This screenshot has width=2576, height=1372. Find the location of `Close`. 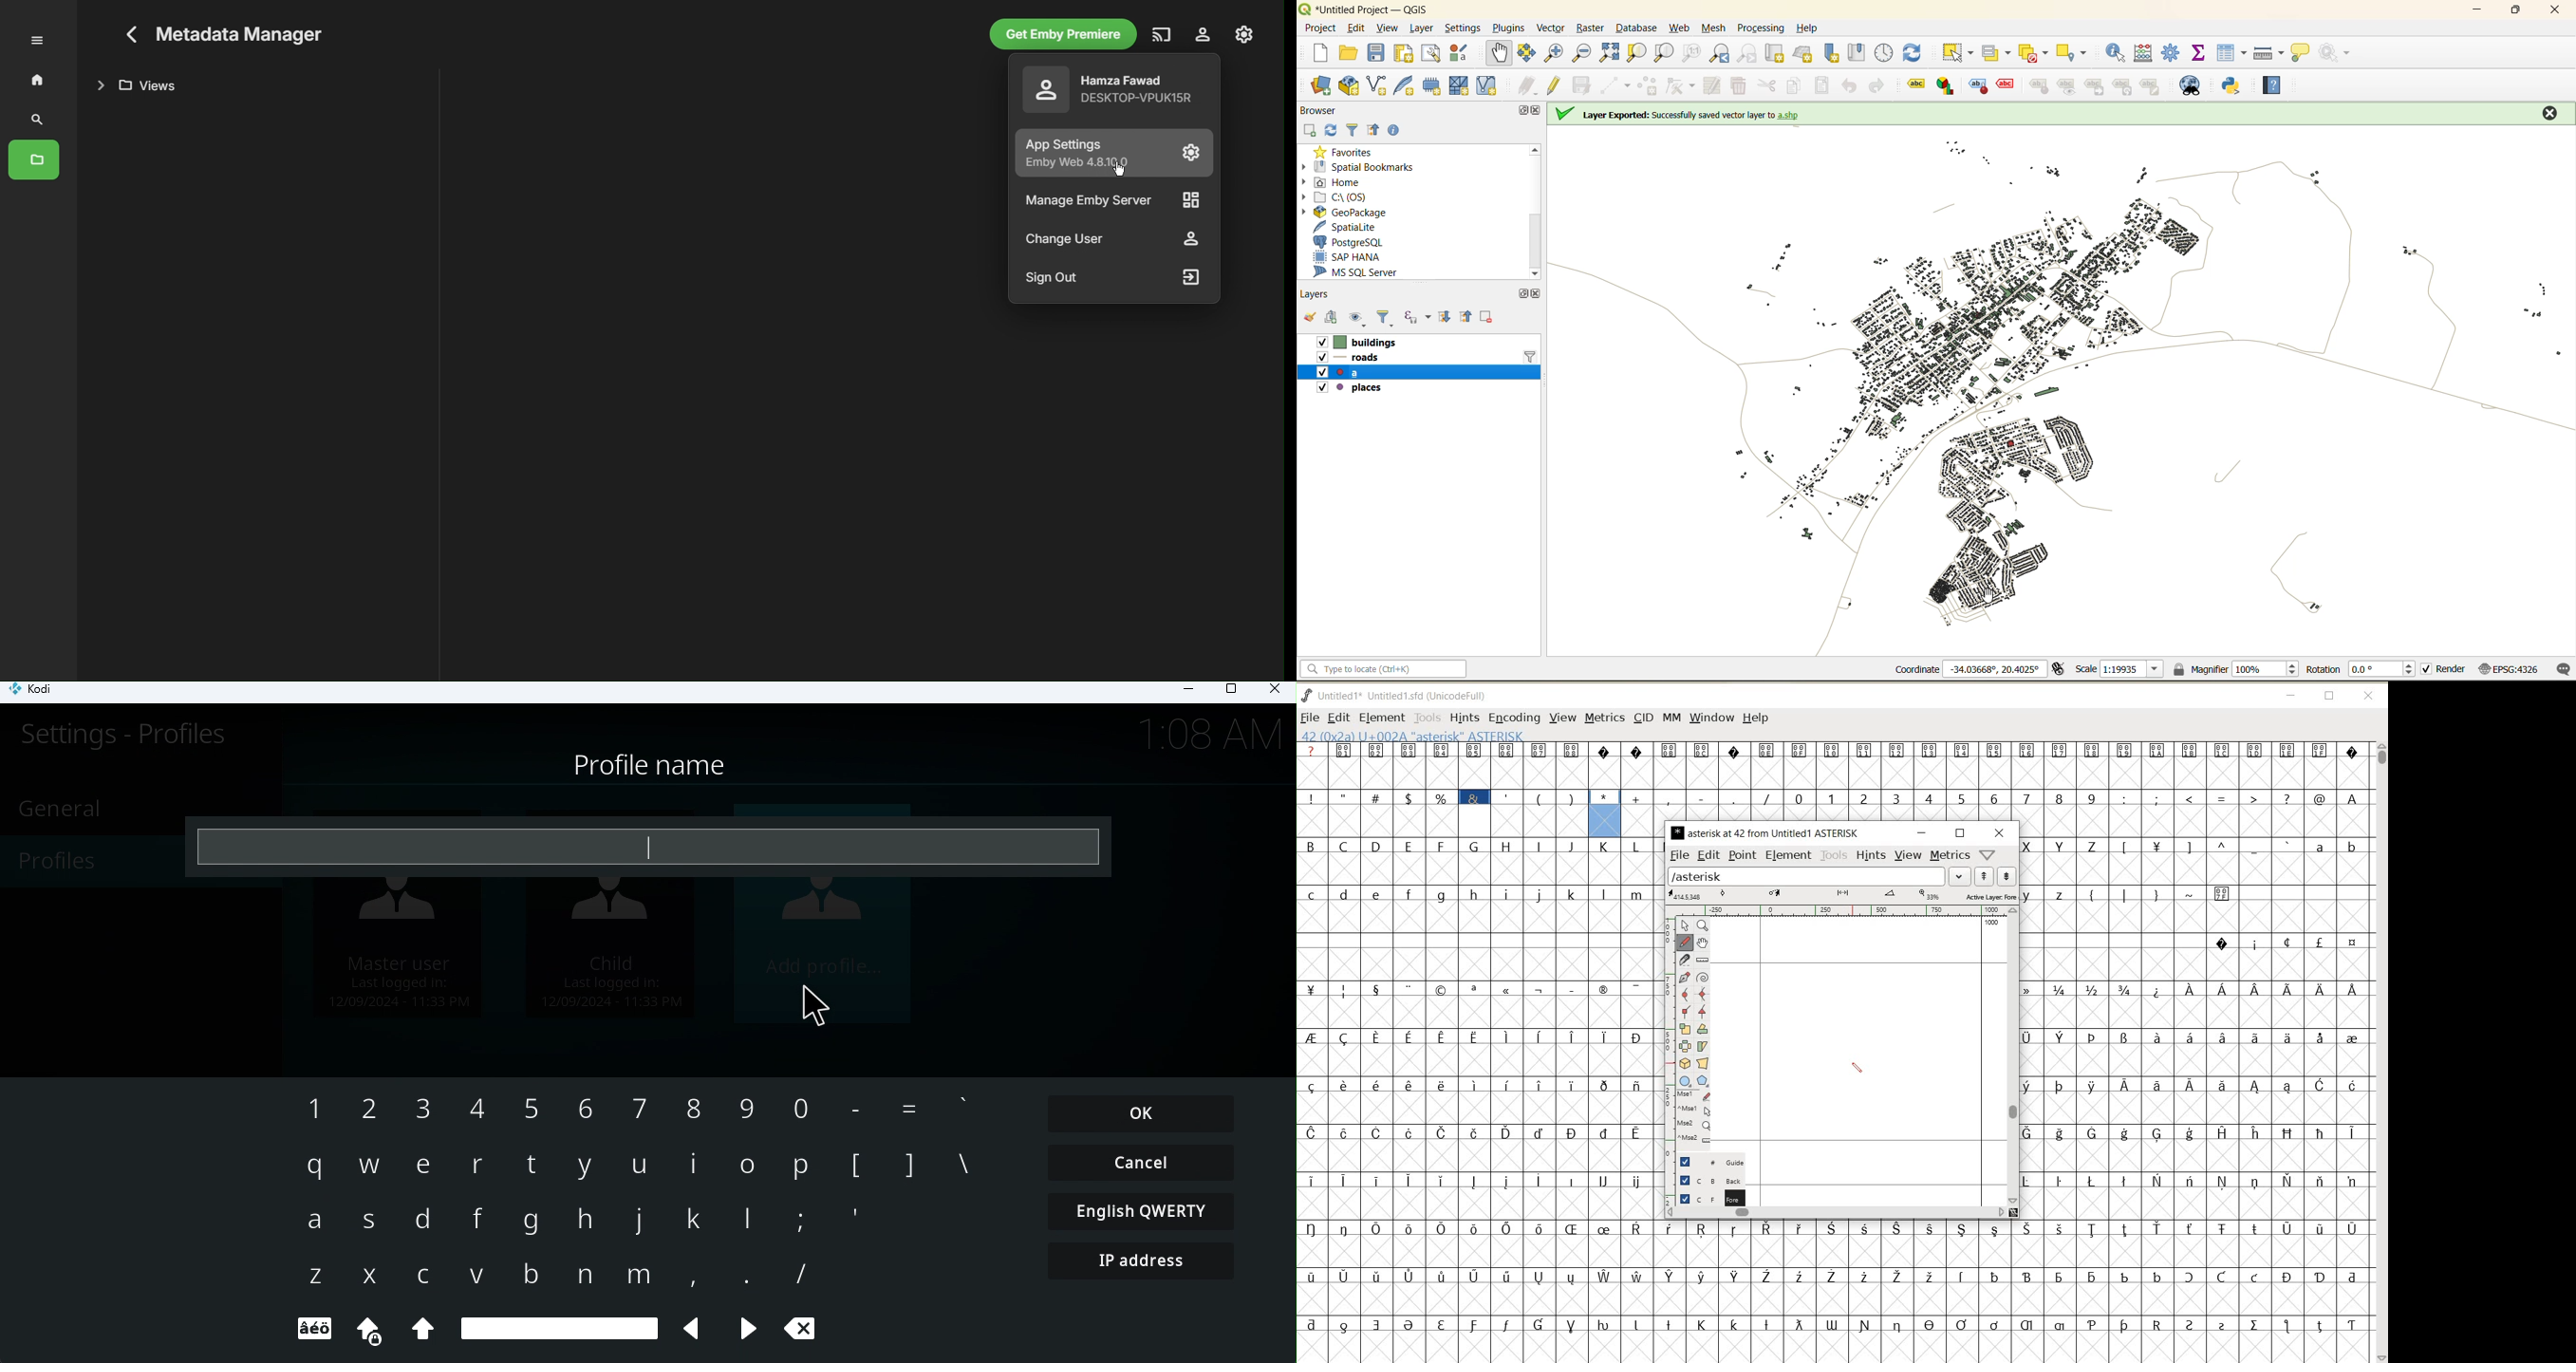

Close is located at coordinates (1272, 692).